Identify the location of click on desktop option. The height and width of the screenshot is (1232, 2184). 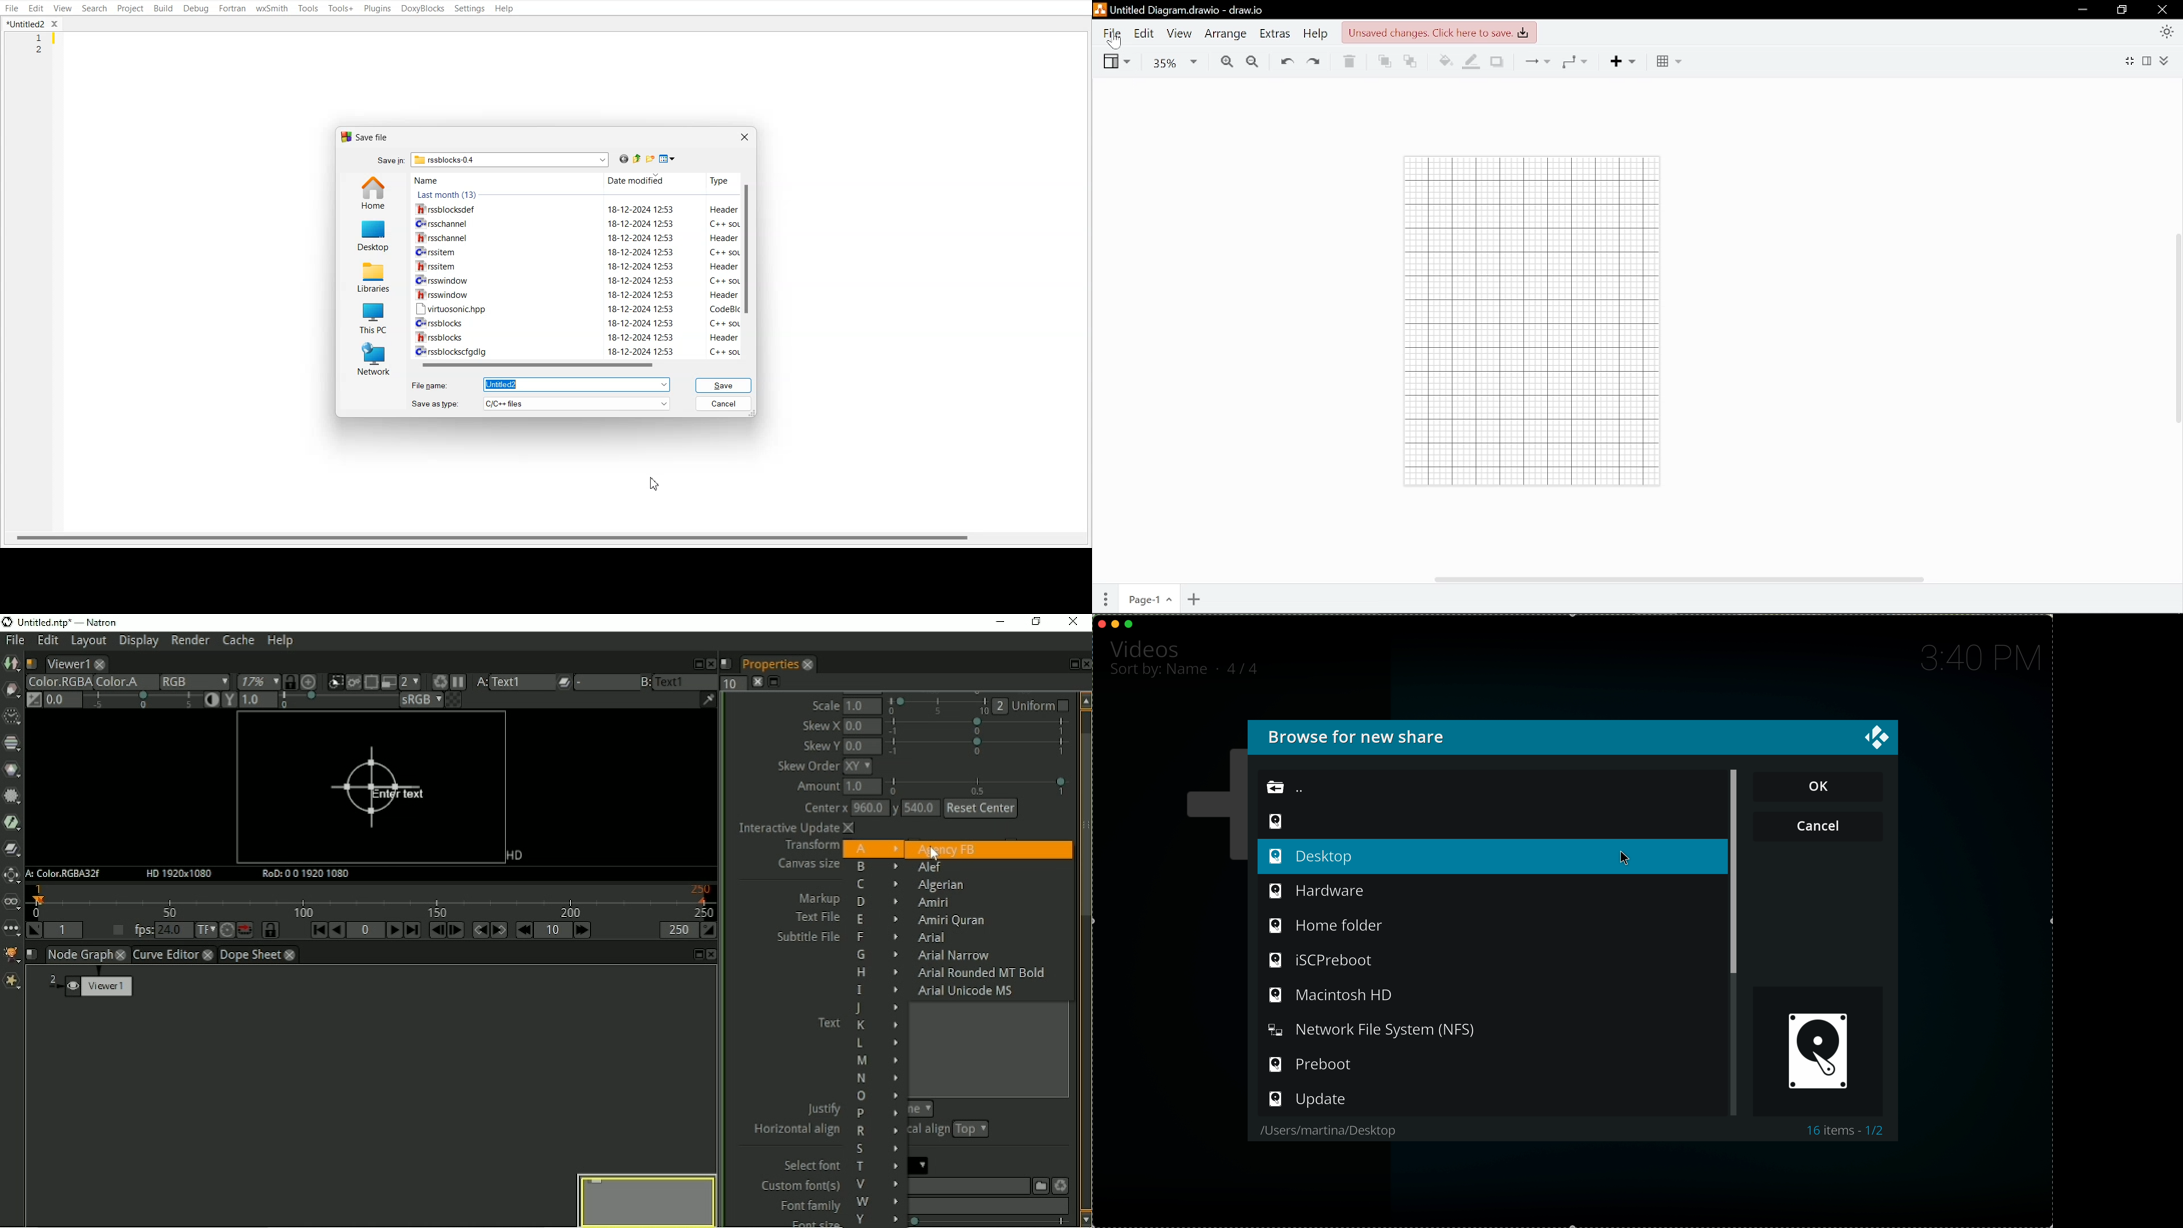
(1494, 857).